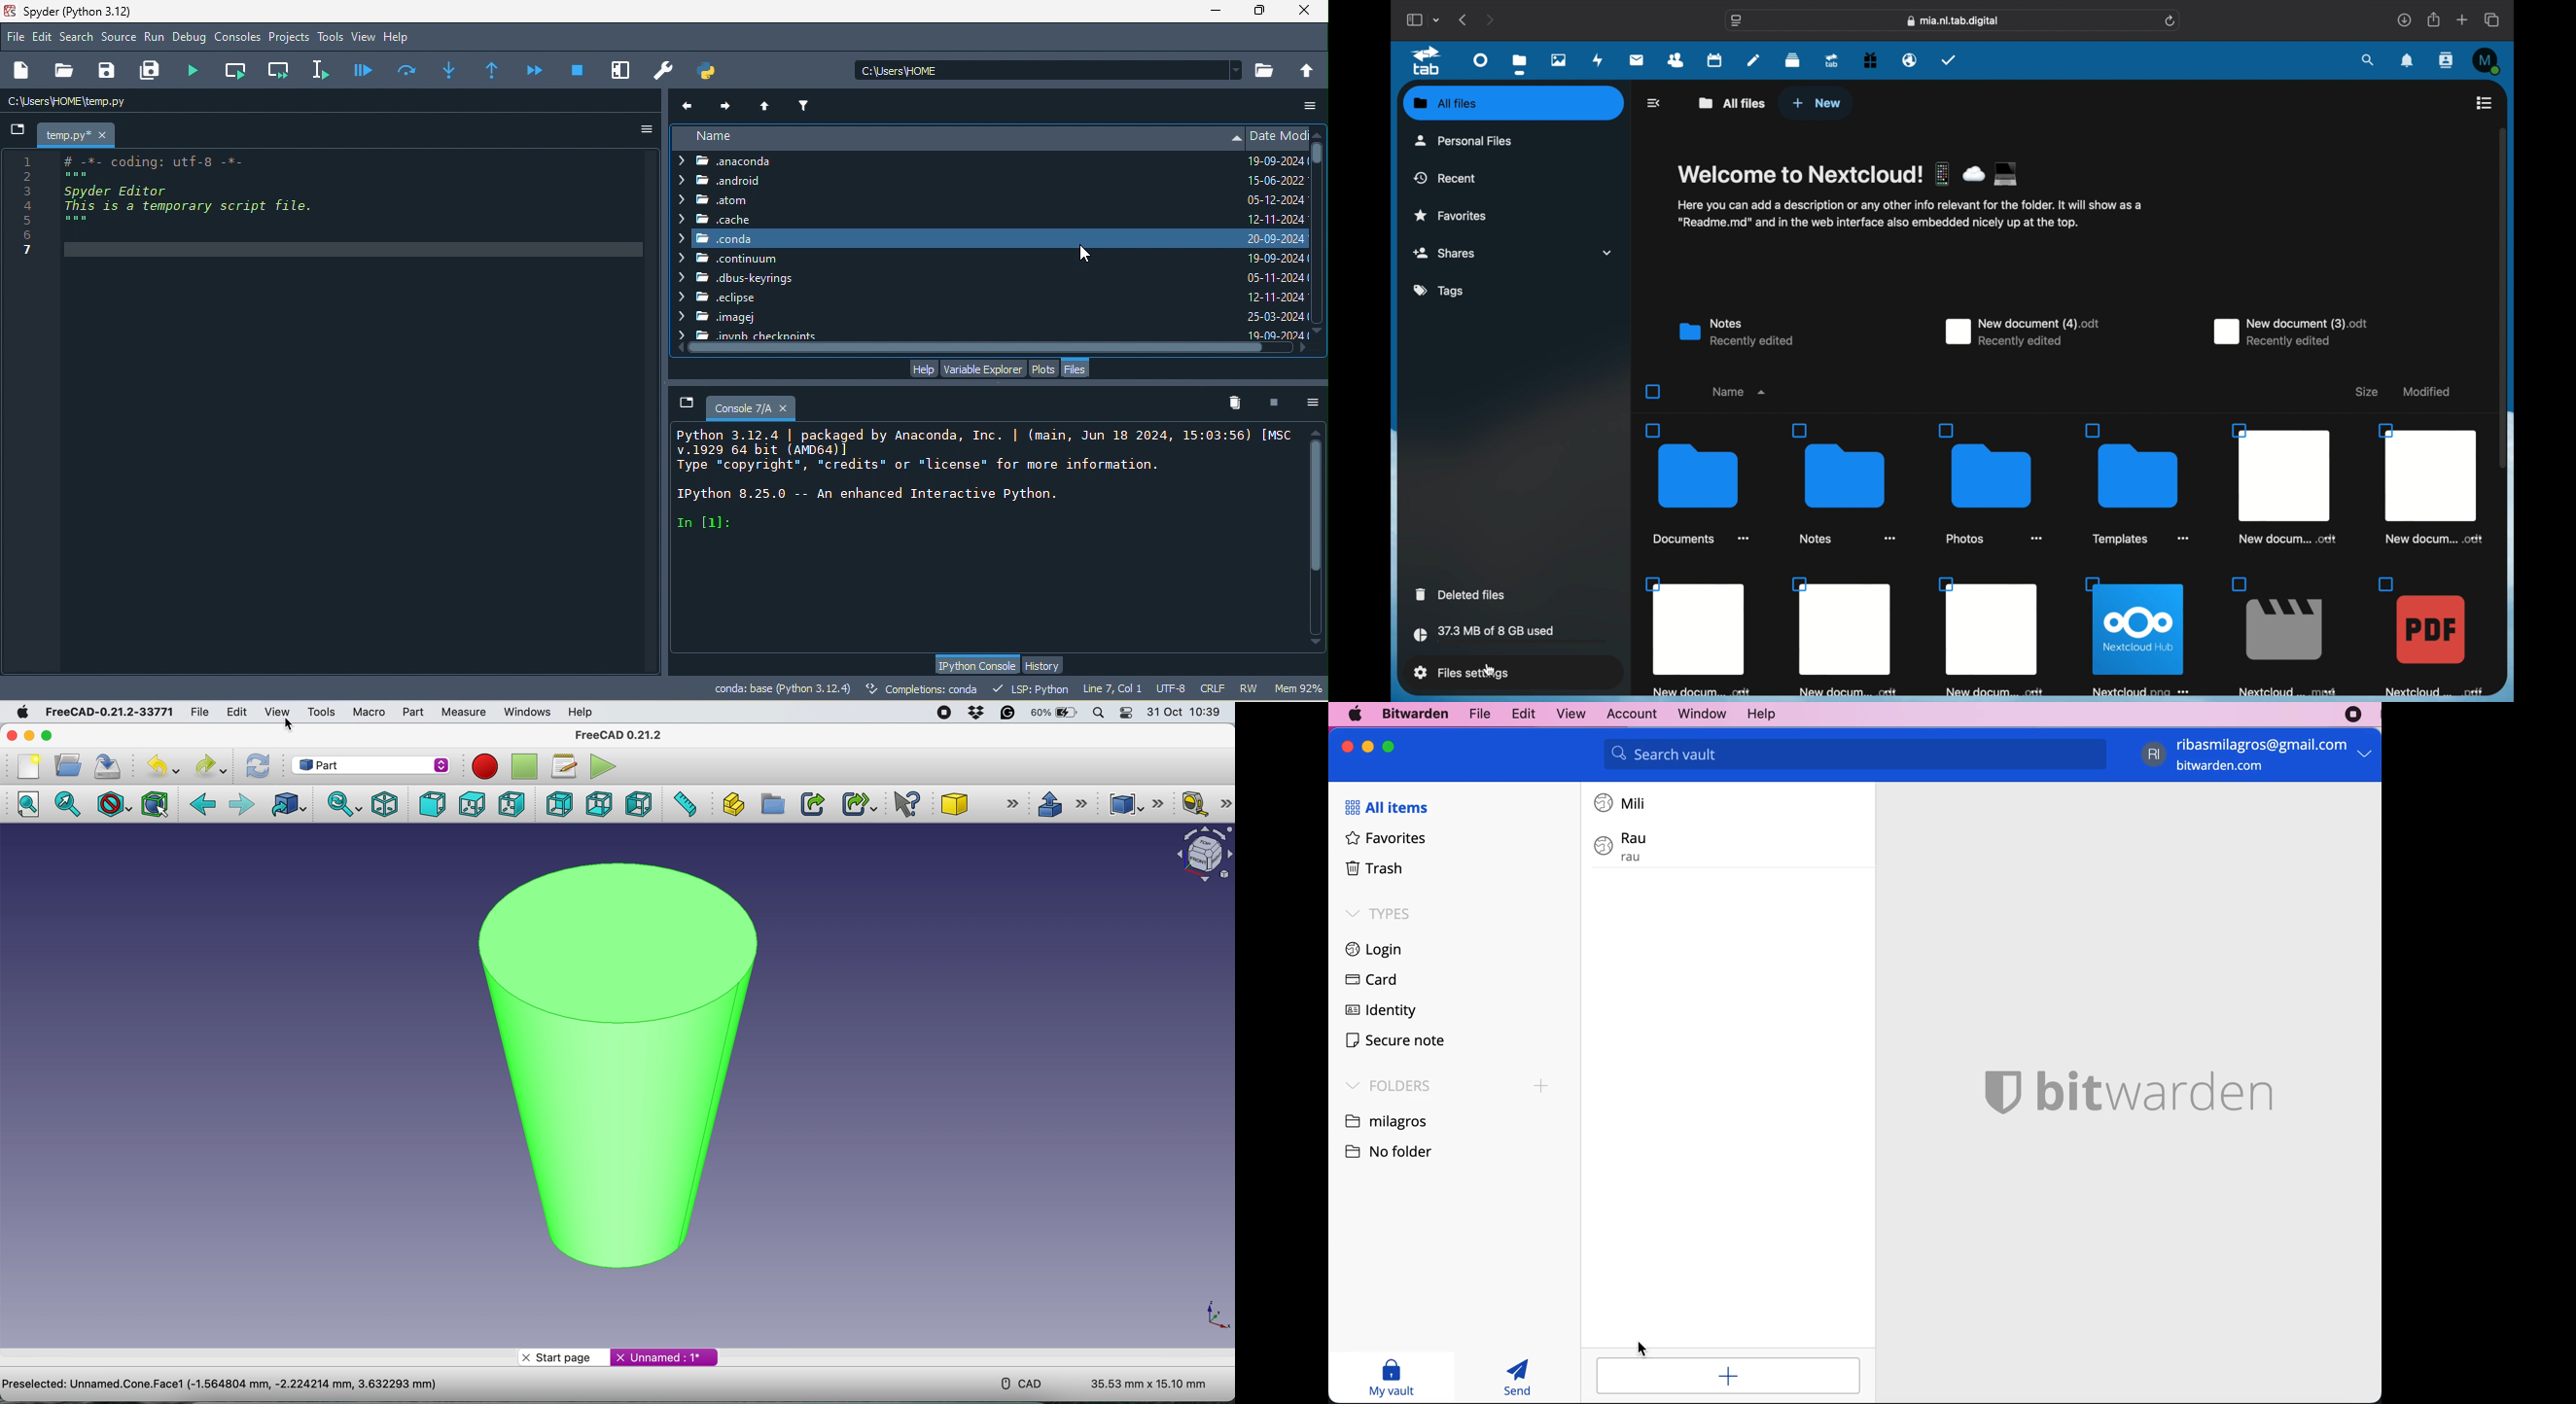  What do you see at coordinates (2502, 298) in the screenshot?
I see `scroll box` at bounding box center [2502, 298].